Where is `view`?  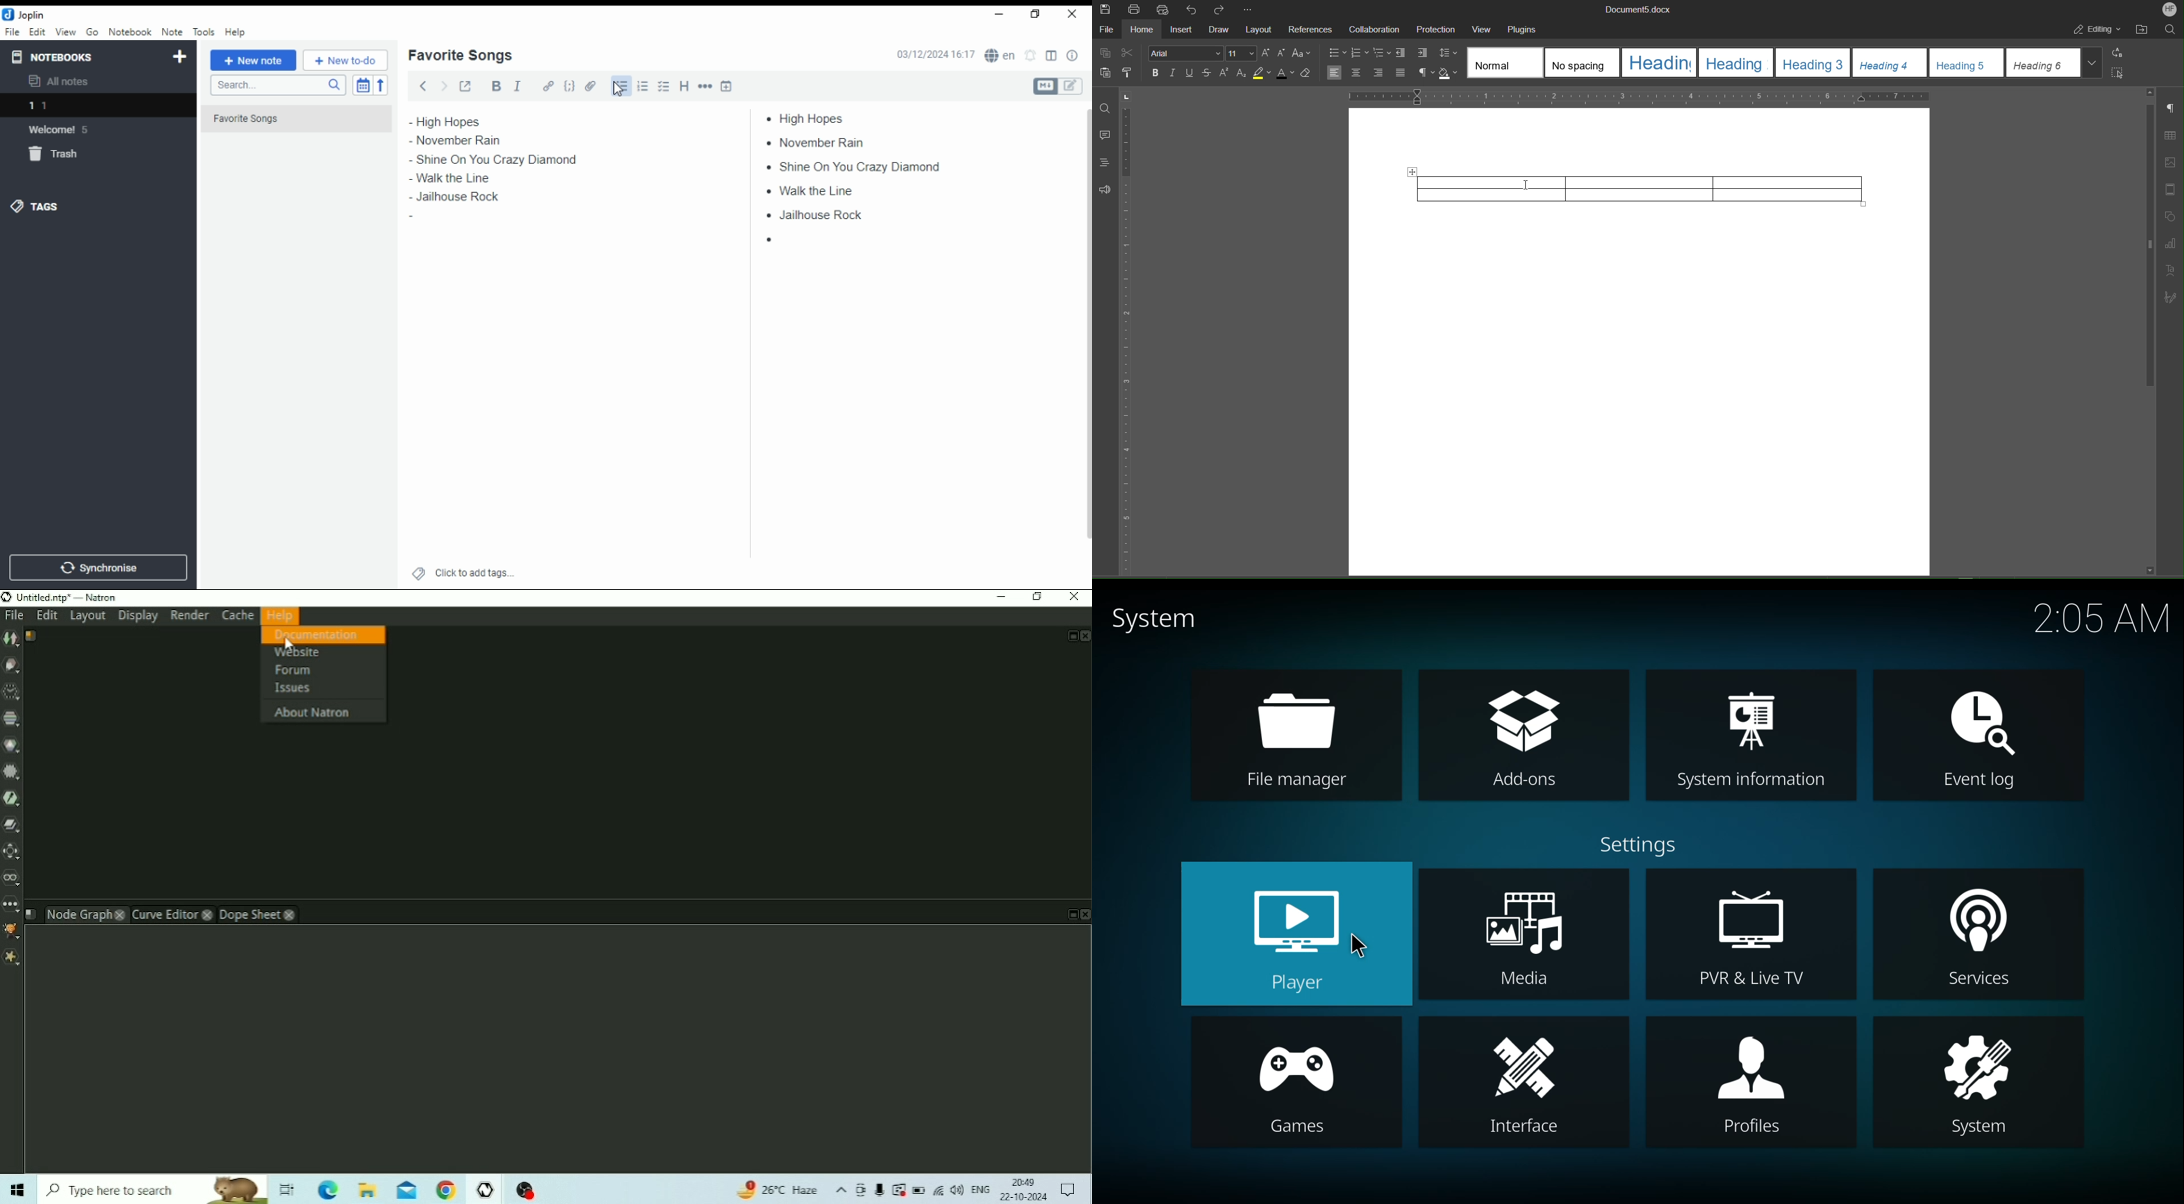
view is located at coordinates (66, 32).